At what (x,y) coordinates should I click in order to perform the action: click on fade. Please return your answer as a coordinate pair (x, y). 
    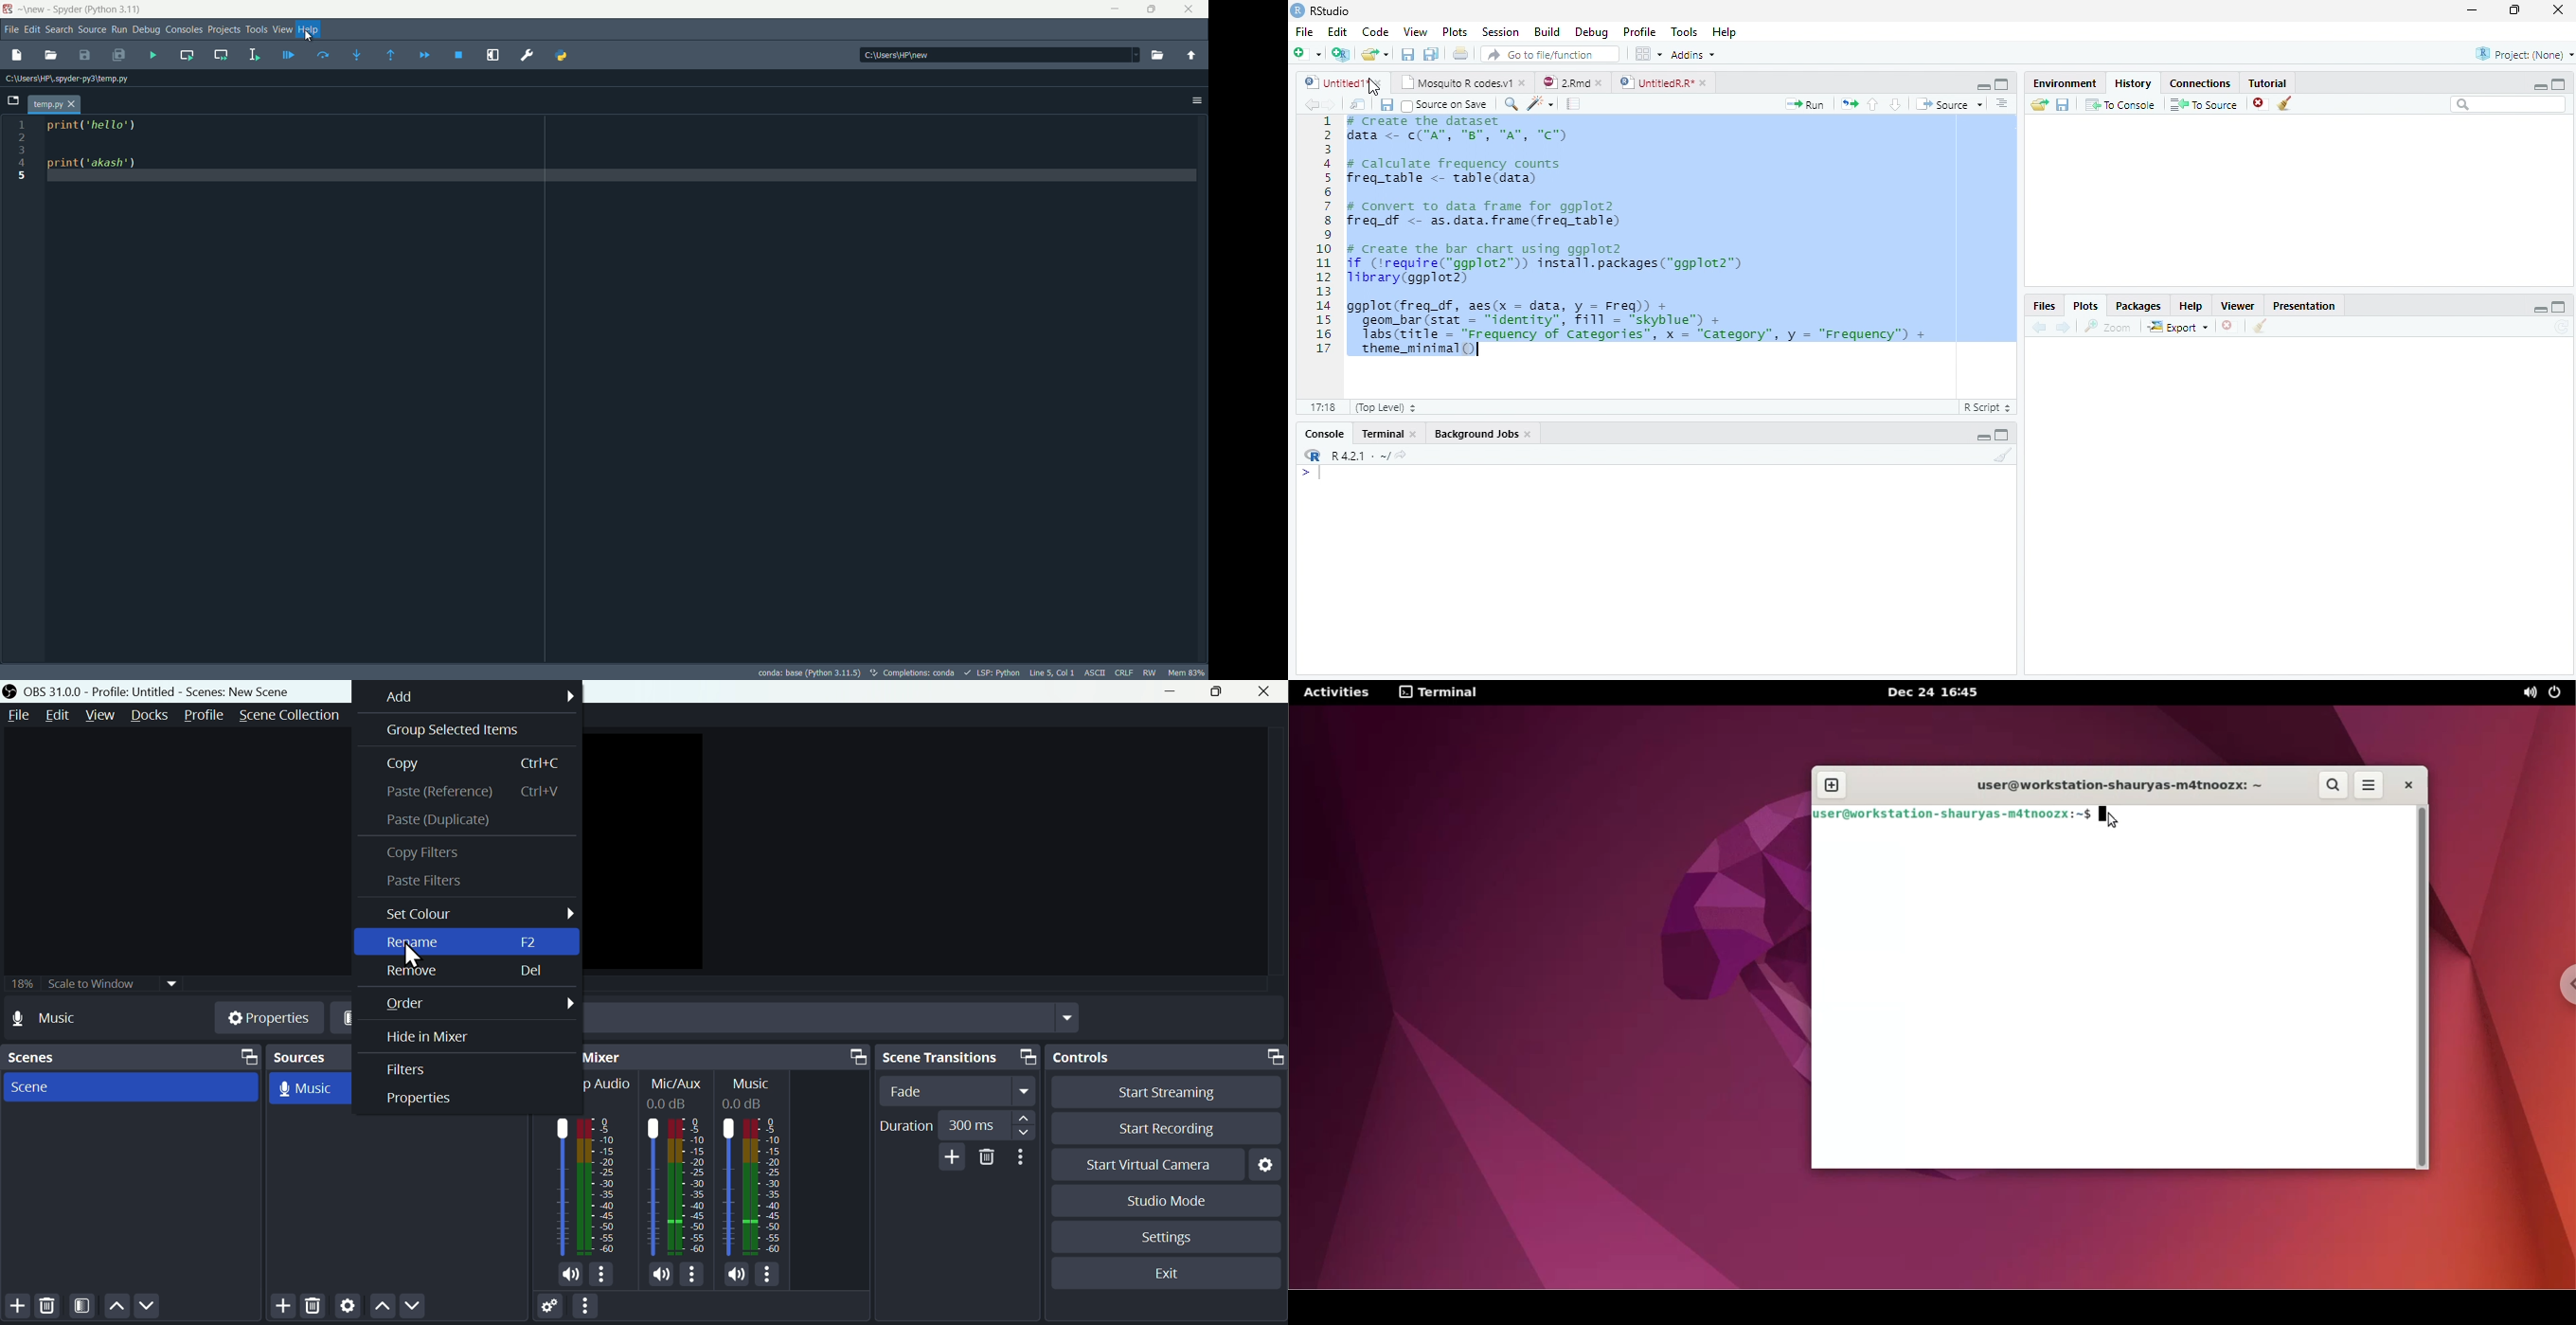
    Looking at the image, I should click on (963, 1092).